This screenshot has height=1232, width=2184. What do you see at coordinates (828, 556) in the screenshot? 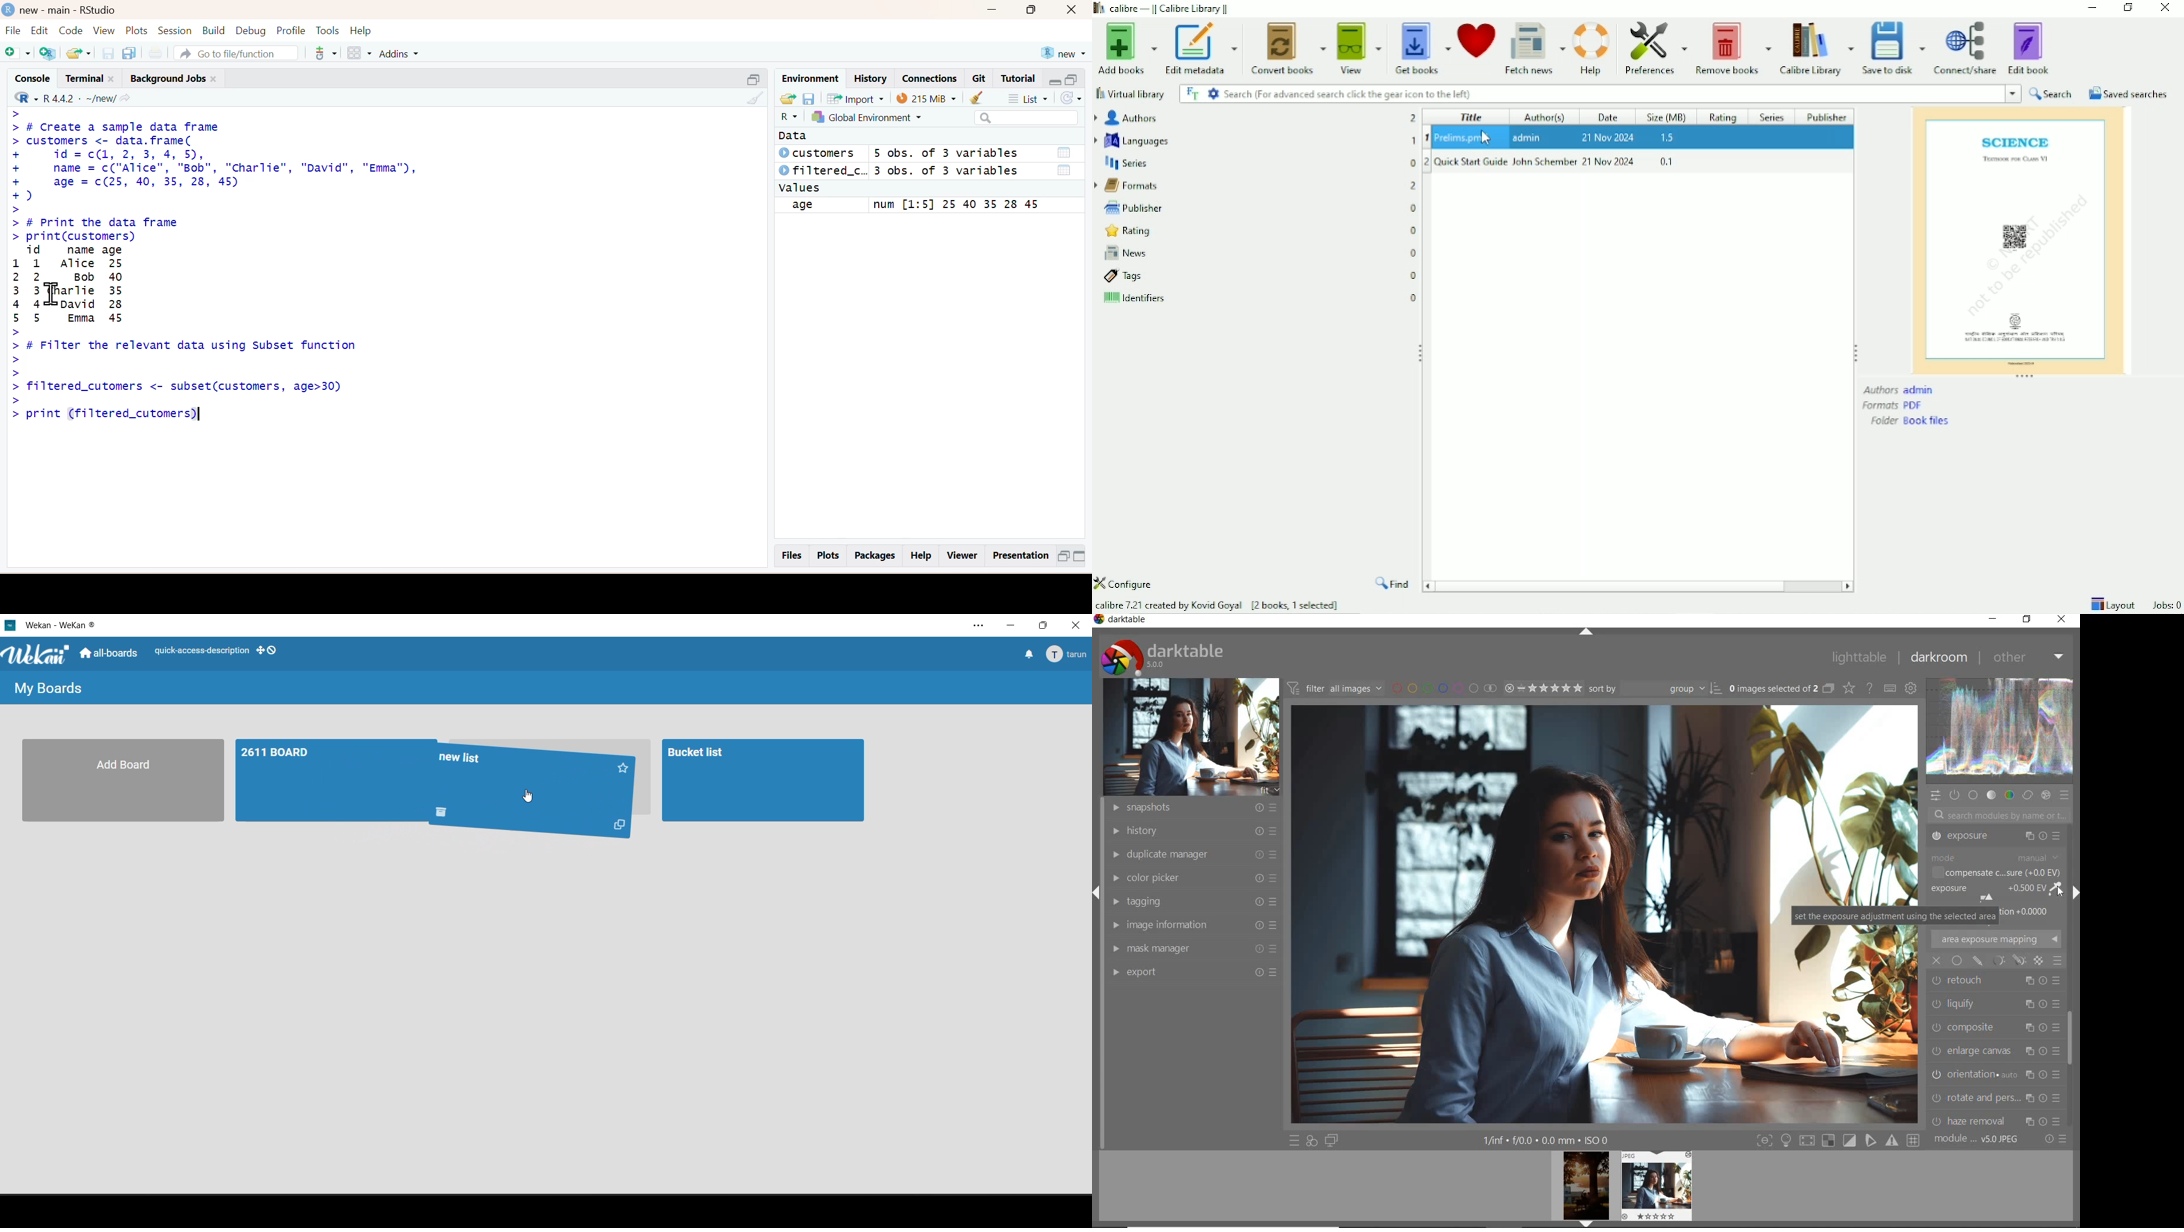
I see `Plots` at bounding box center [828, 556].